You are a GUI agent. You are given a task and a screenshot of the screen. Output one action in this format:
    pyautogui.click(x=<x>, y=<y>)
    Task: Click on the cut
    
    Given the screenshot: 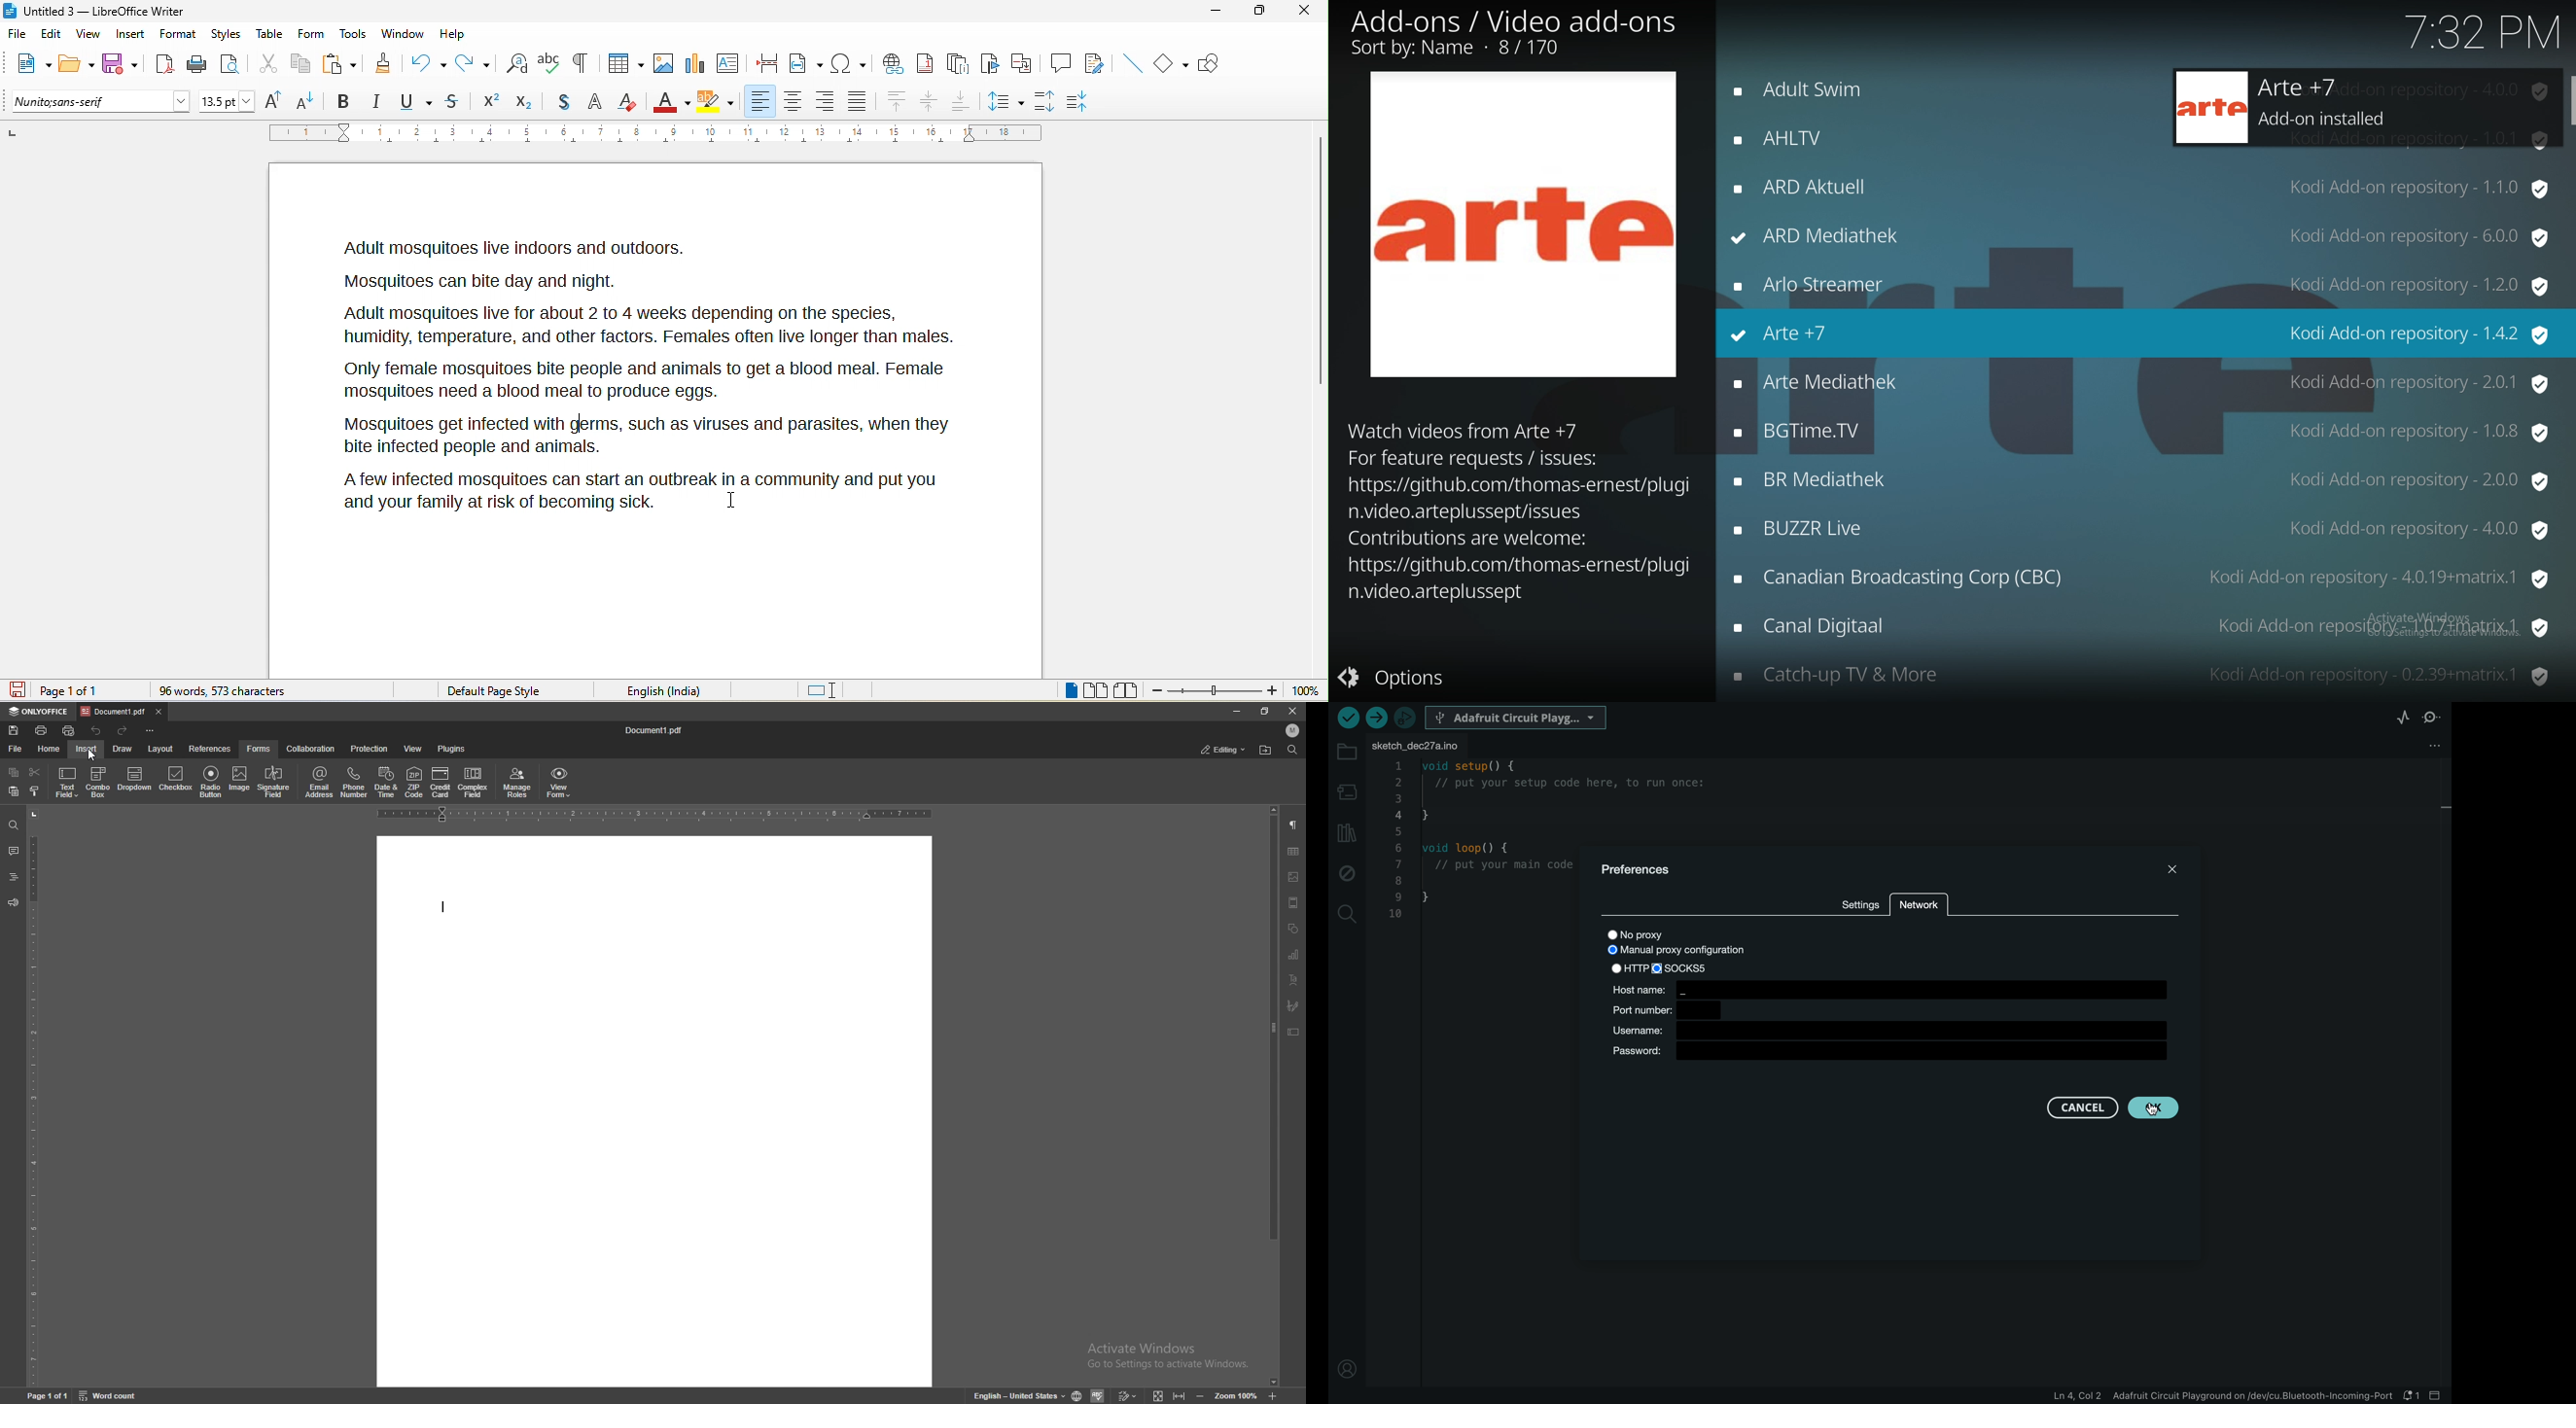 What is the action you would take?
    pyautogui.click(x=34, y=771)
    